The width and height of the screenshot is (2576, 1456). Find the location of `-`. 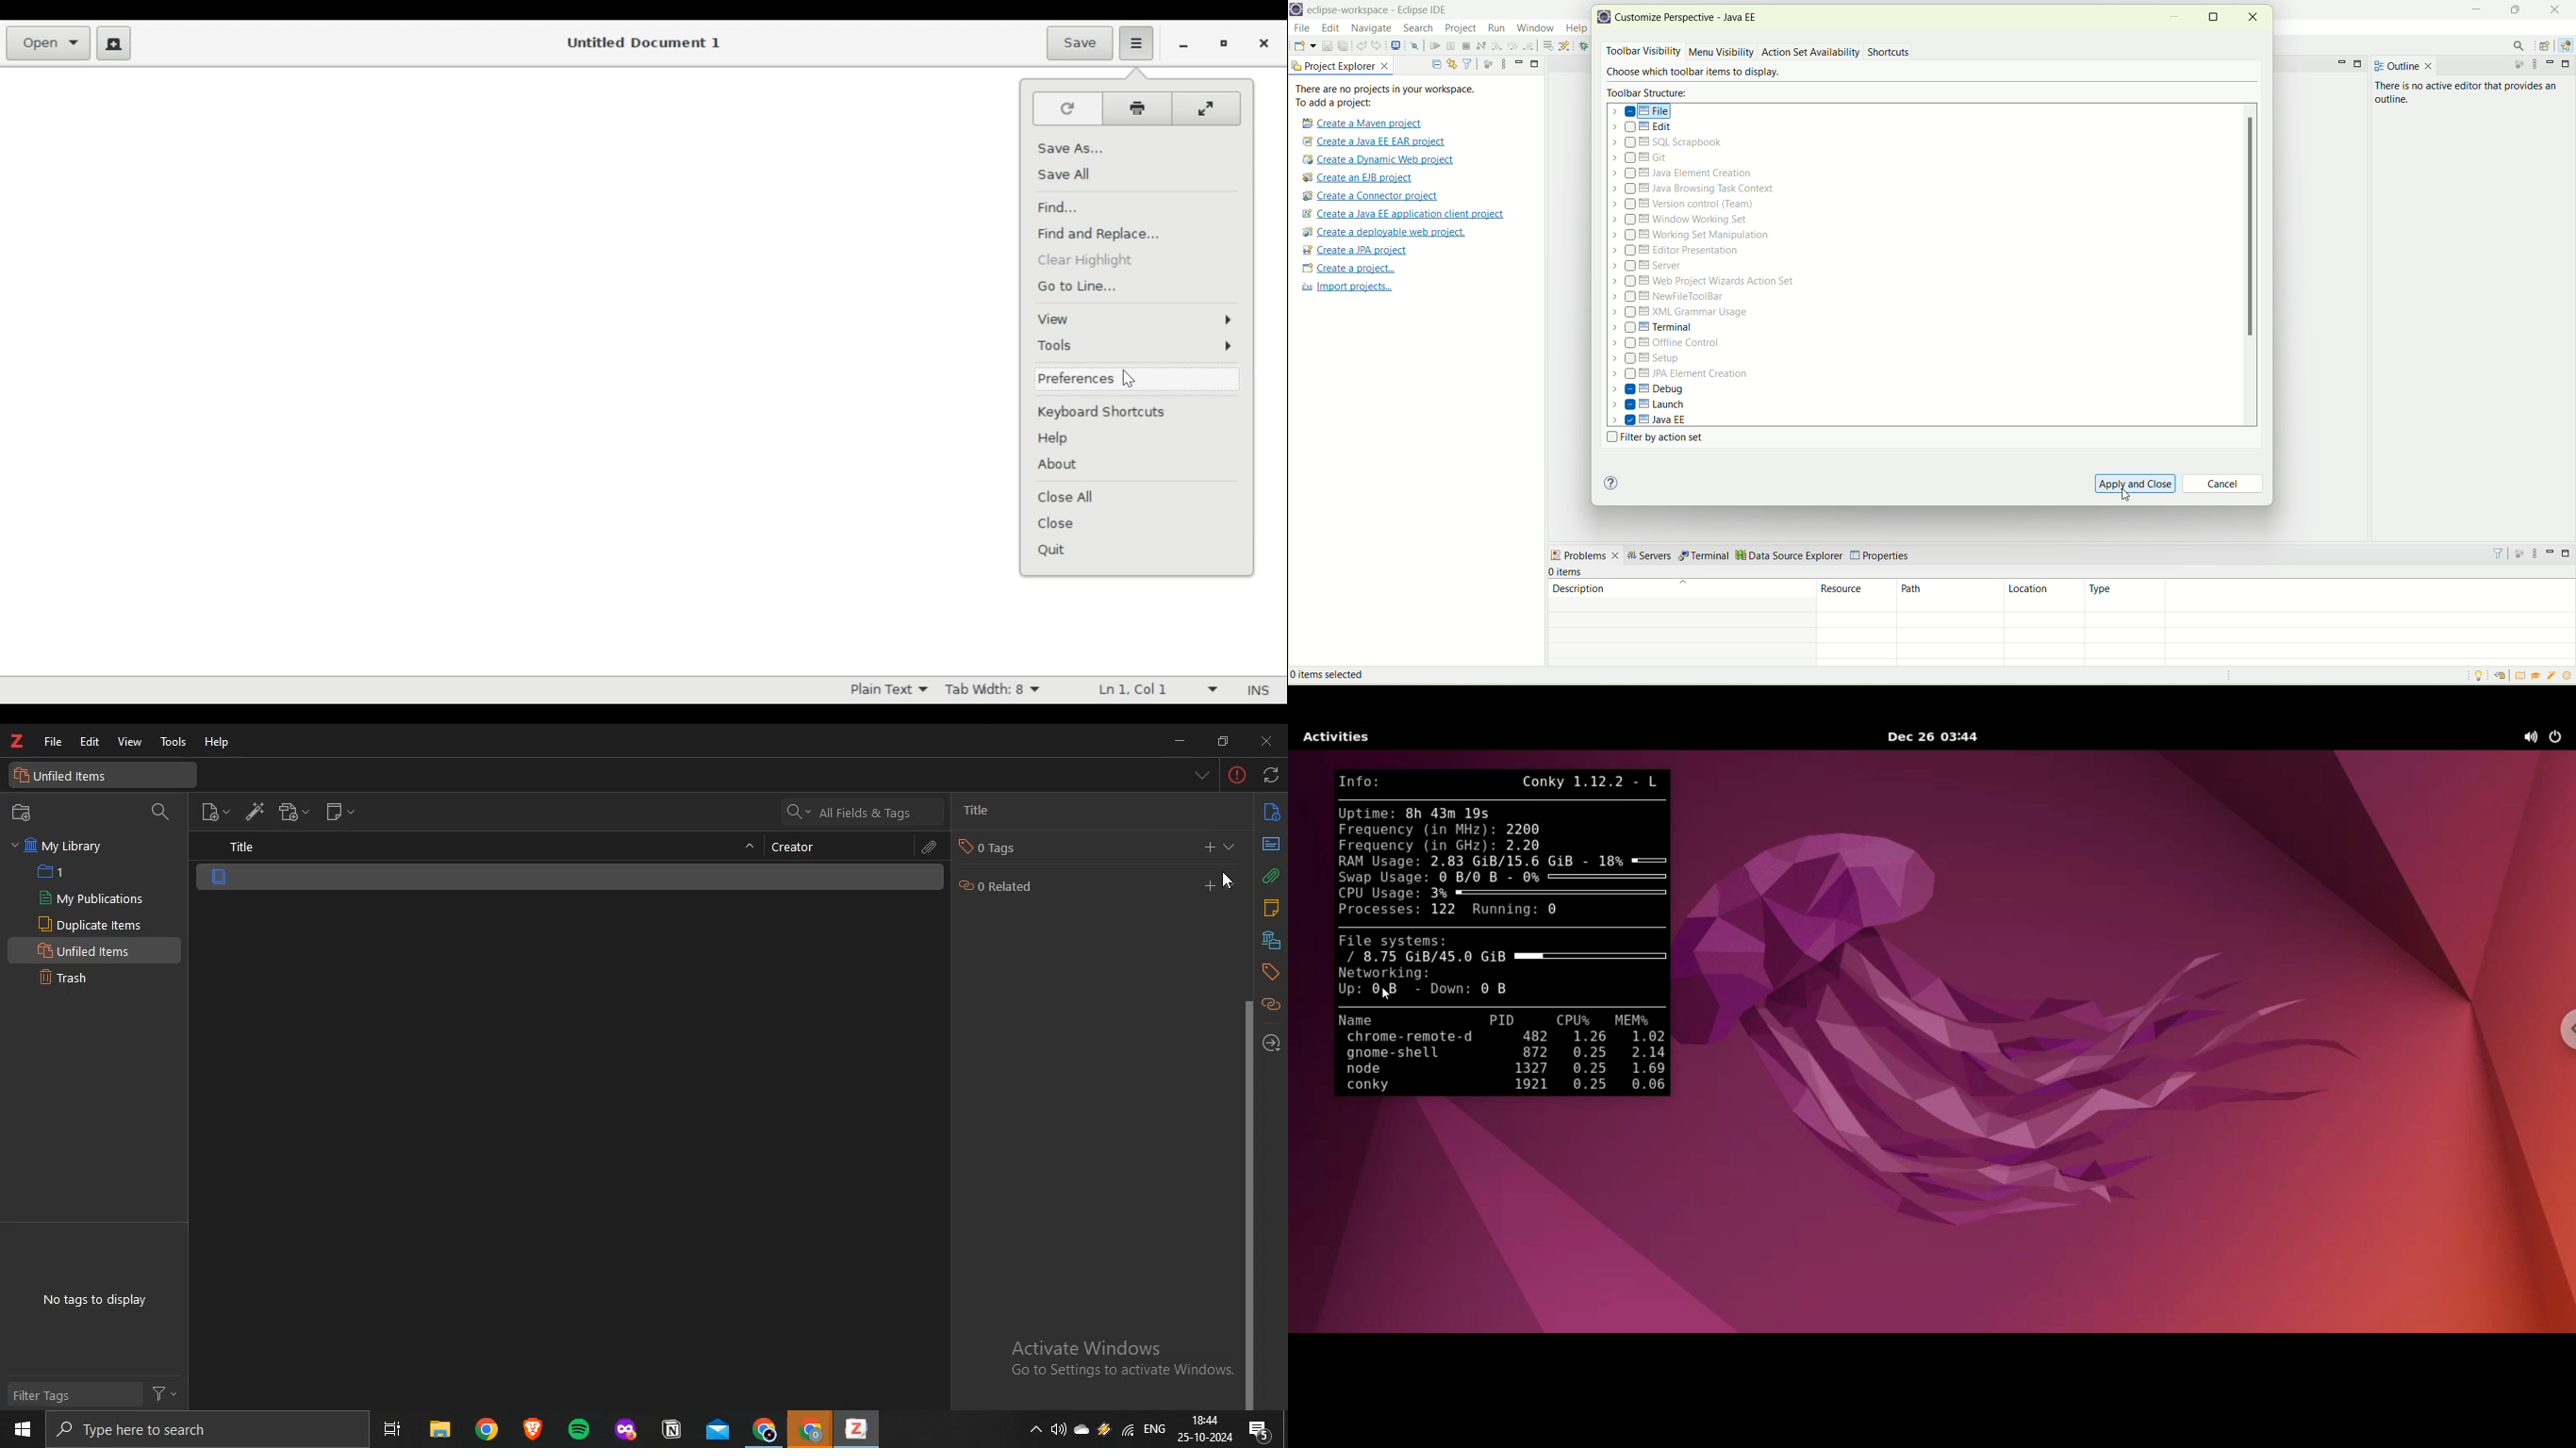

- is located at coordinates (1237, 774).